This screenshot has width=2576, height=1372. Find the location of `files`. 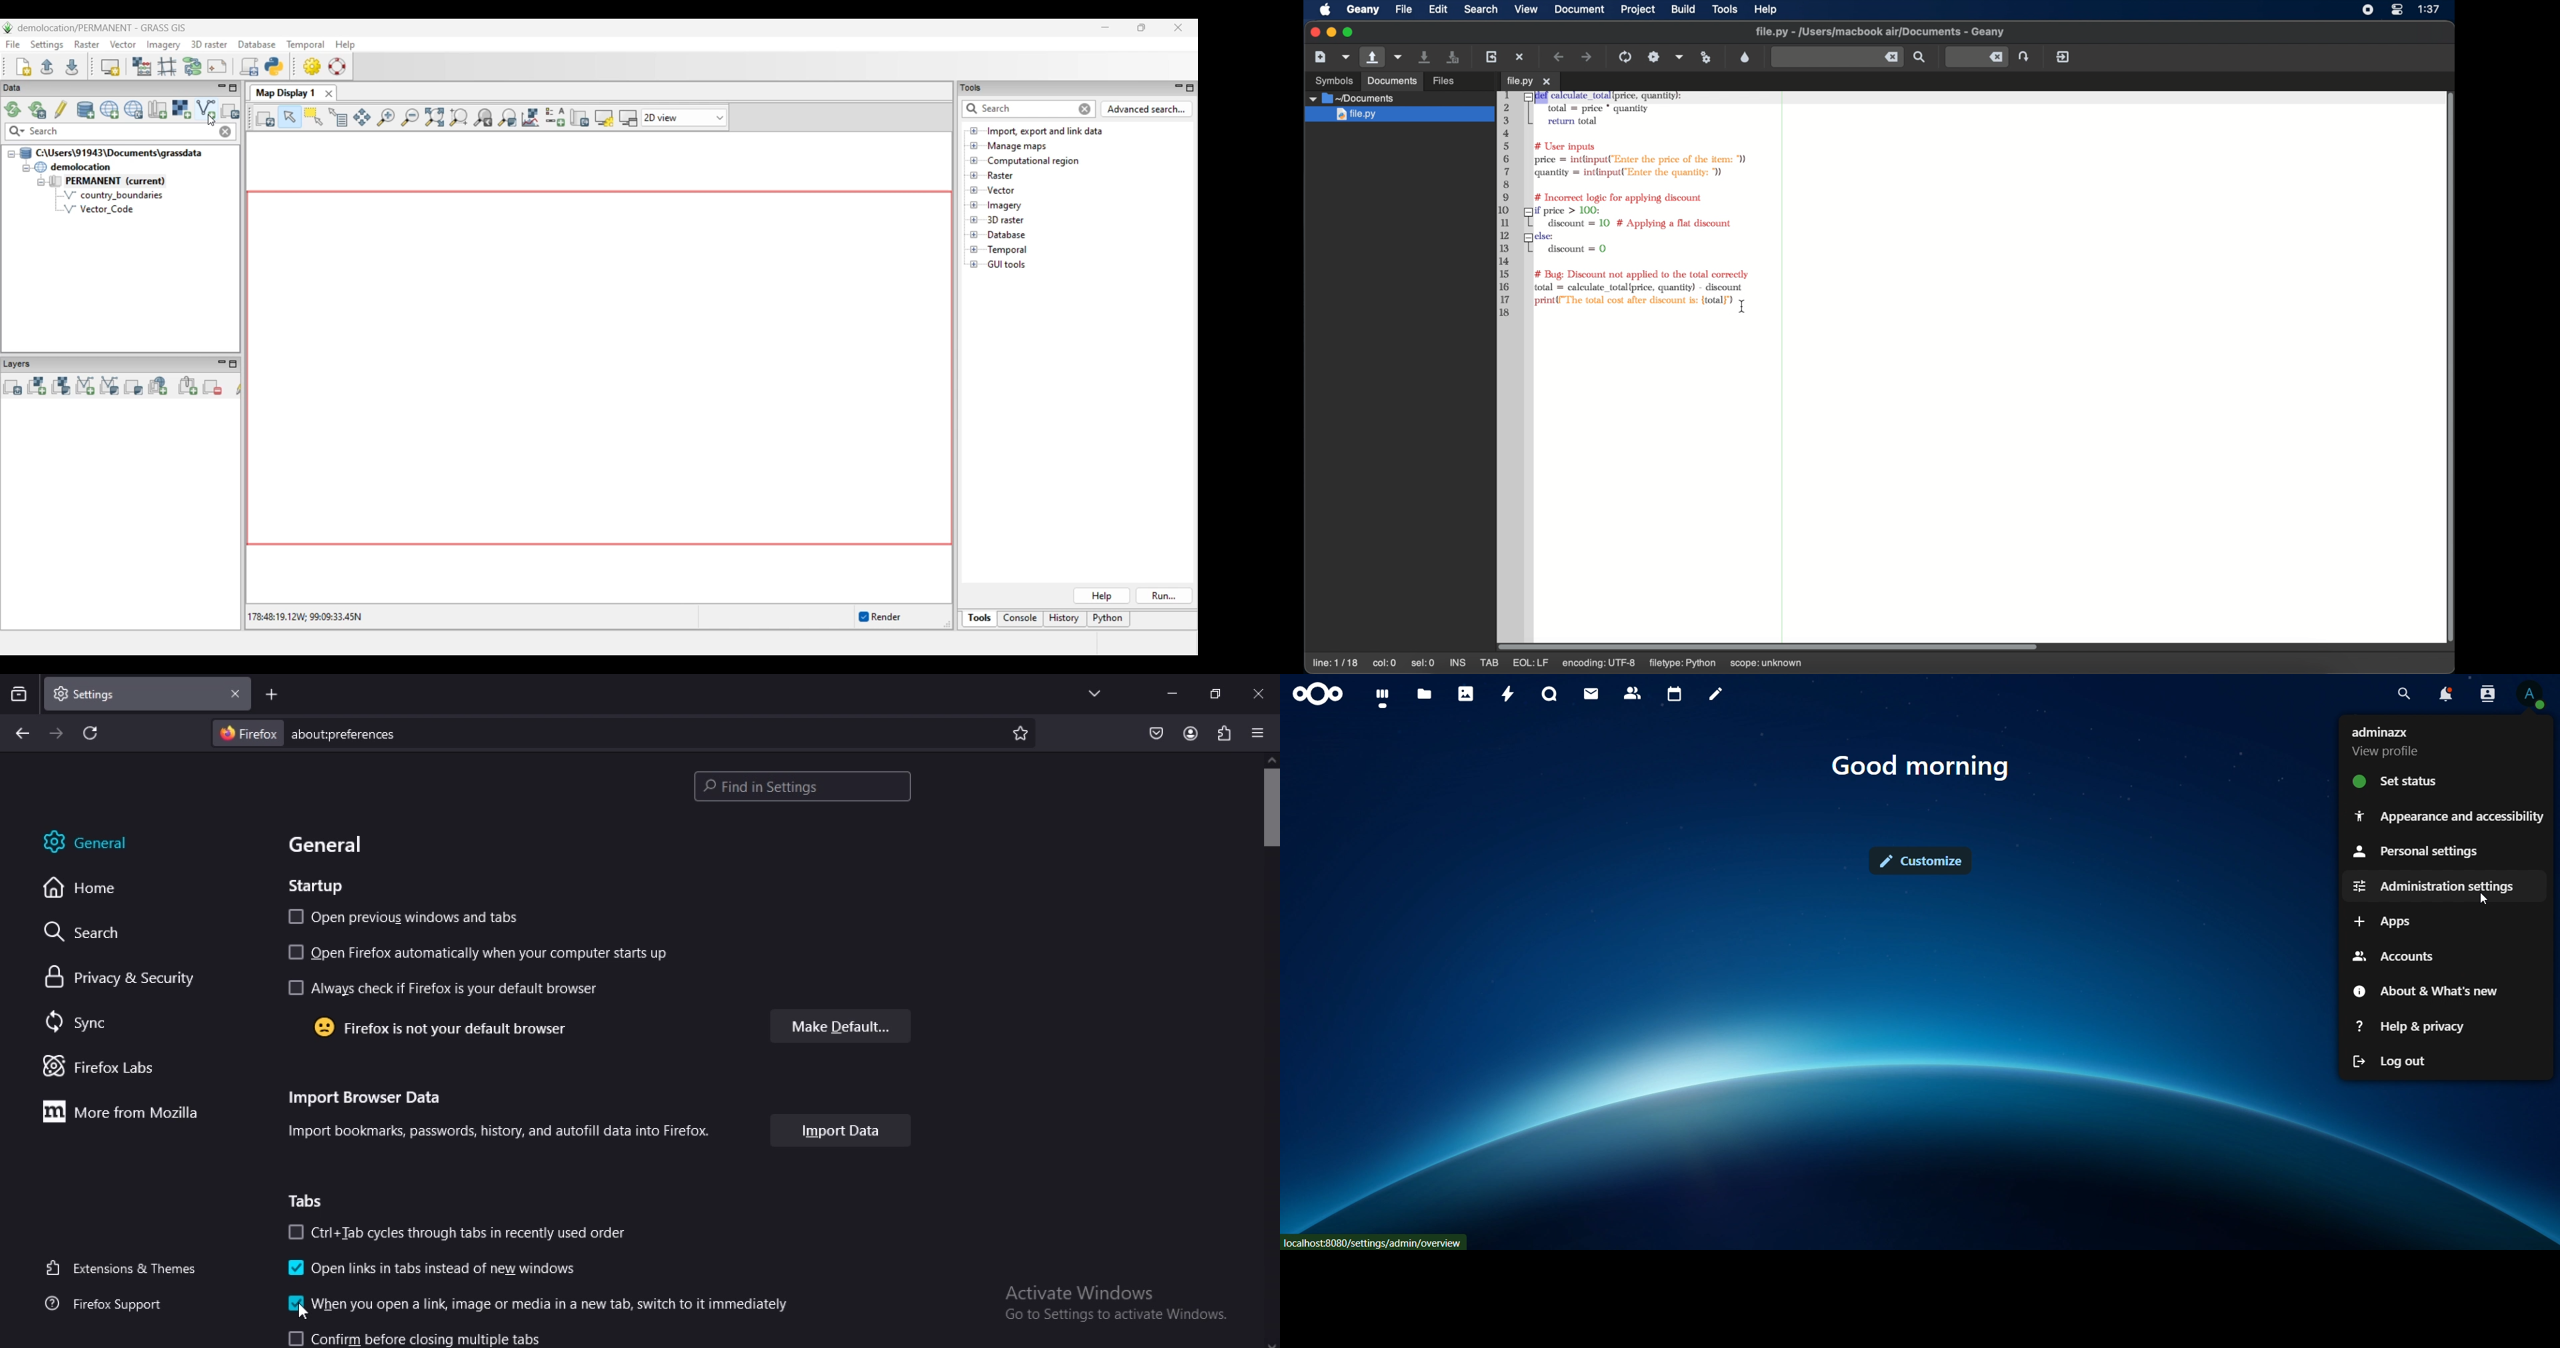

files is located at coordinates (1425, 695).